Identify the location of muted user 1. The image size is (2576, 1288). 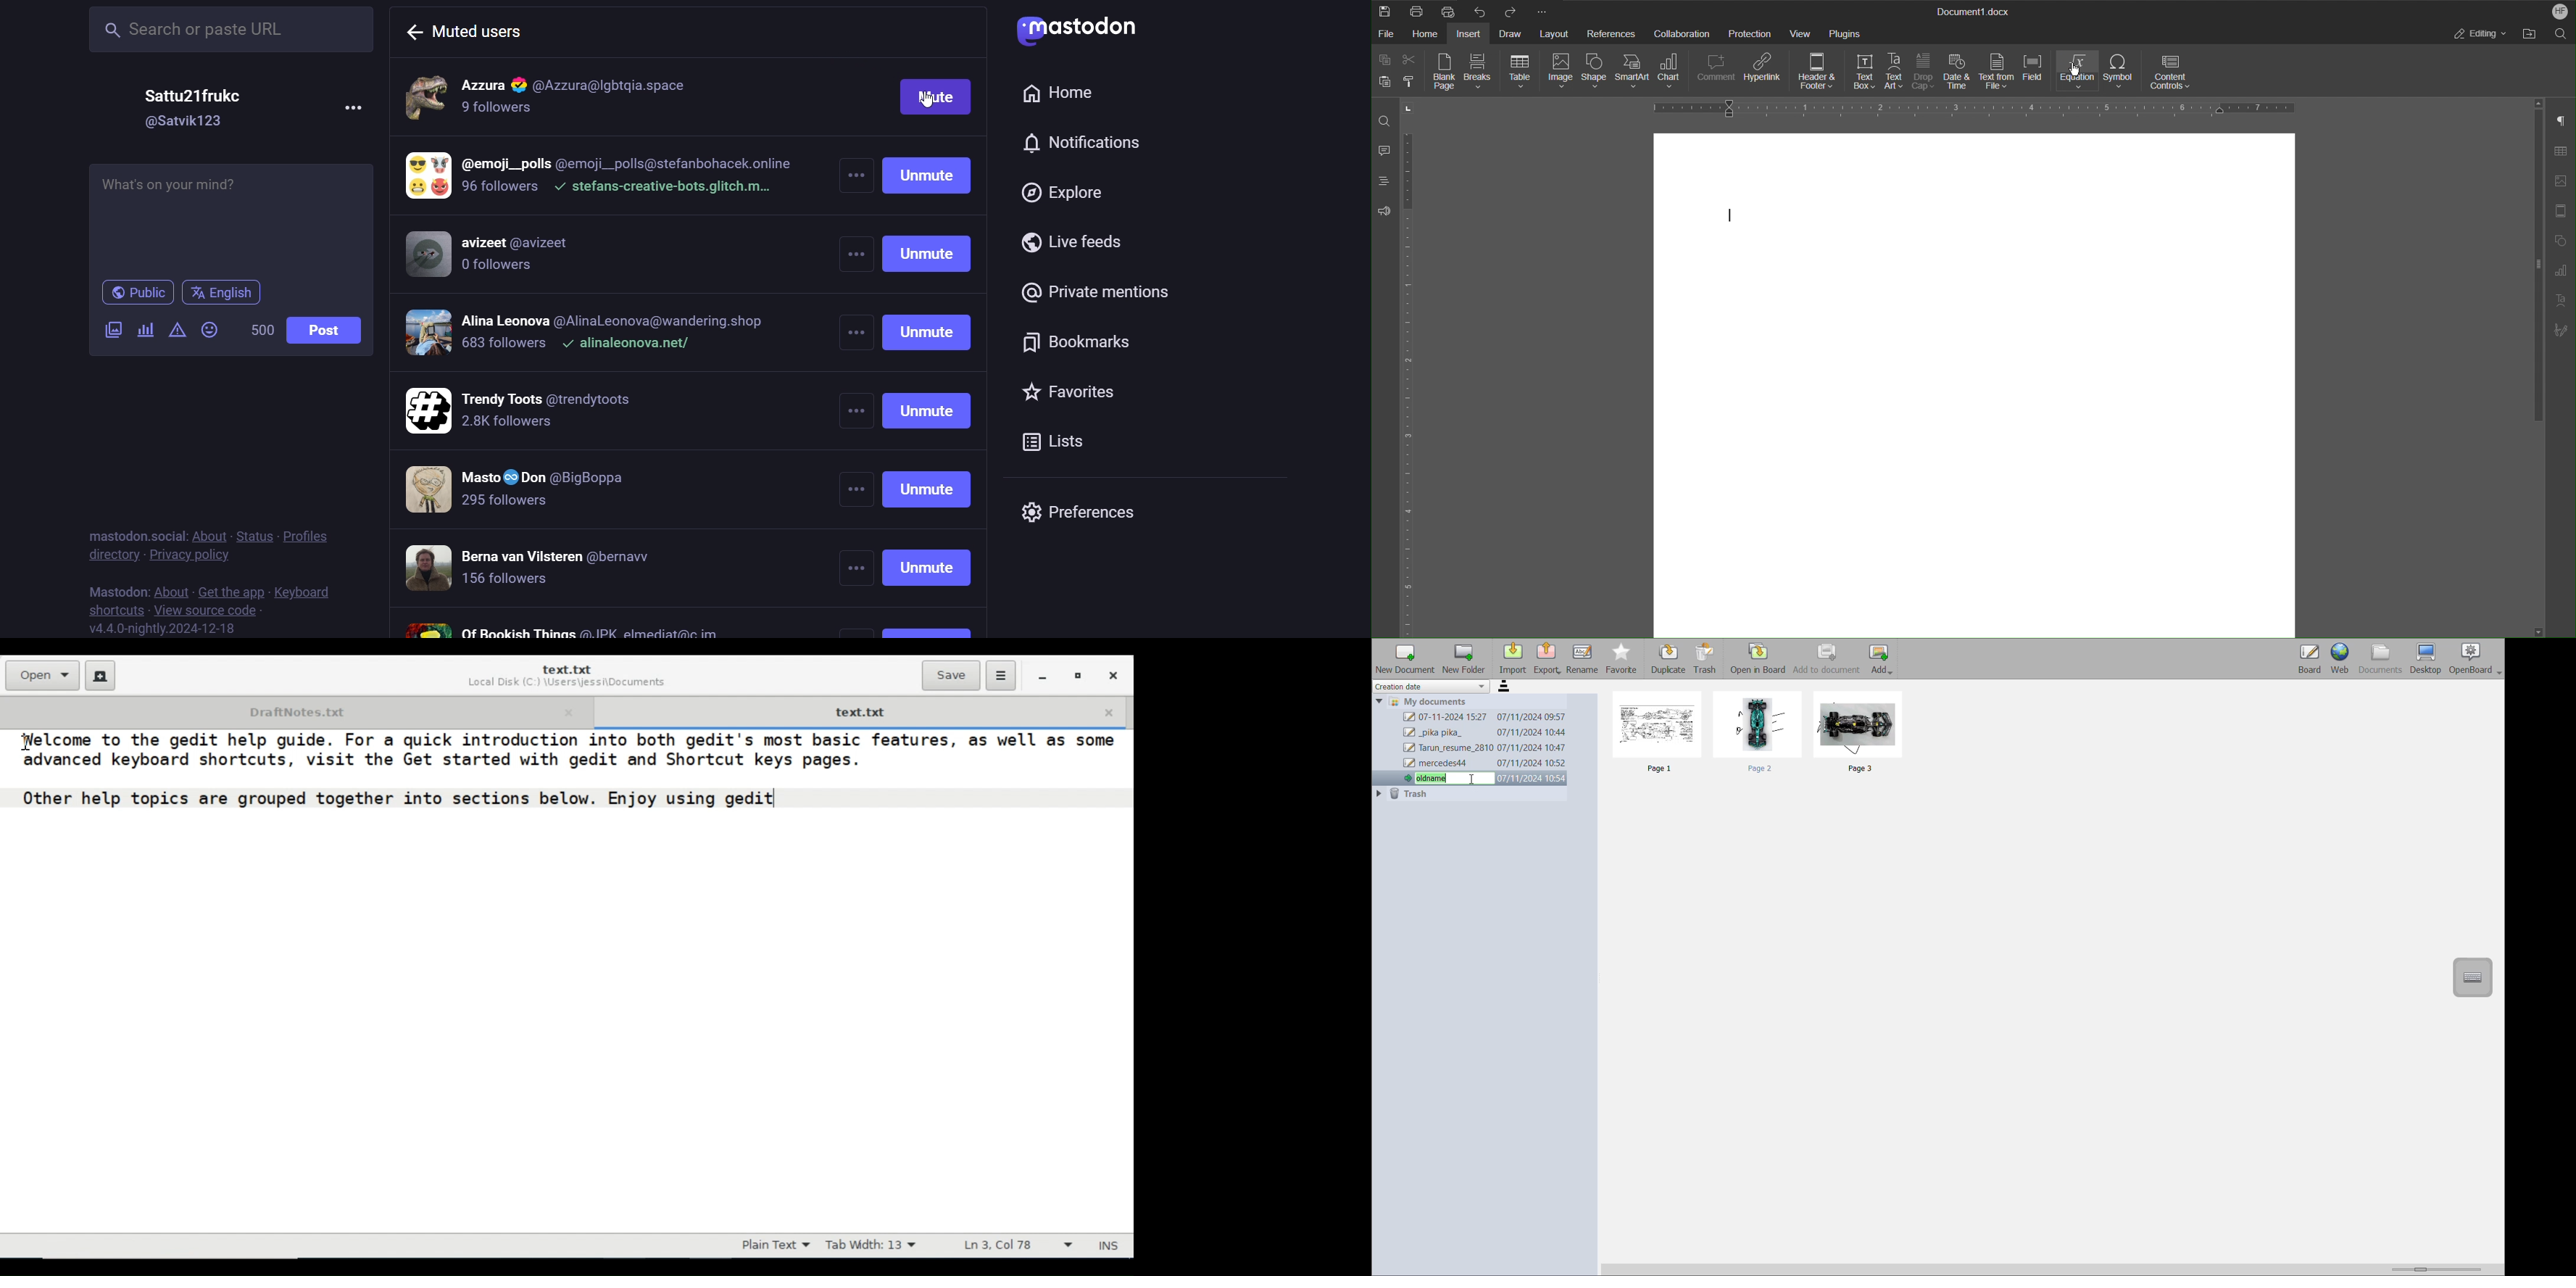
(597, 99).